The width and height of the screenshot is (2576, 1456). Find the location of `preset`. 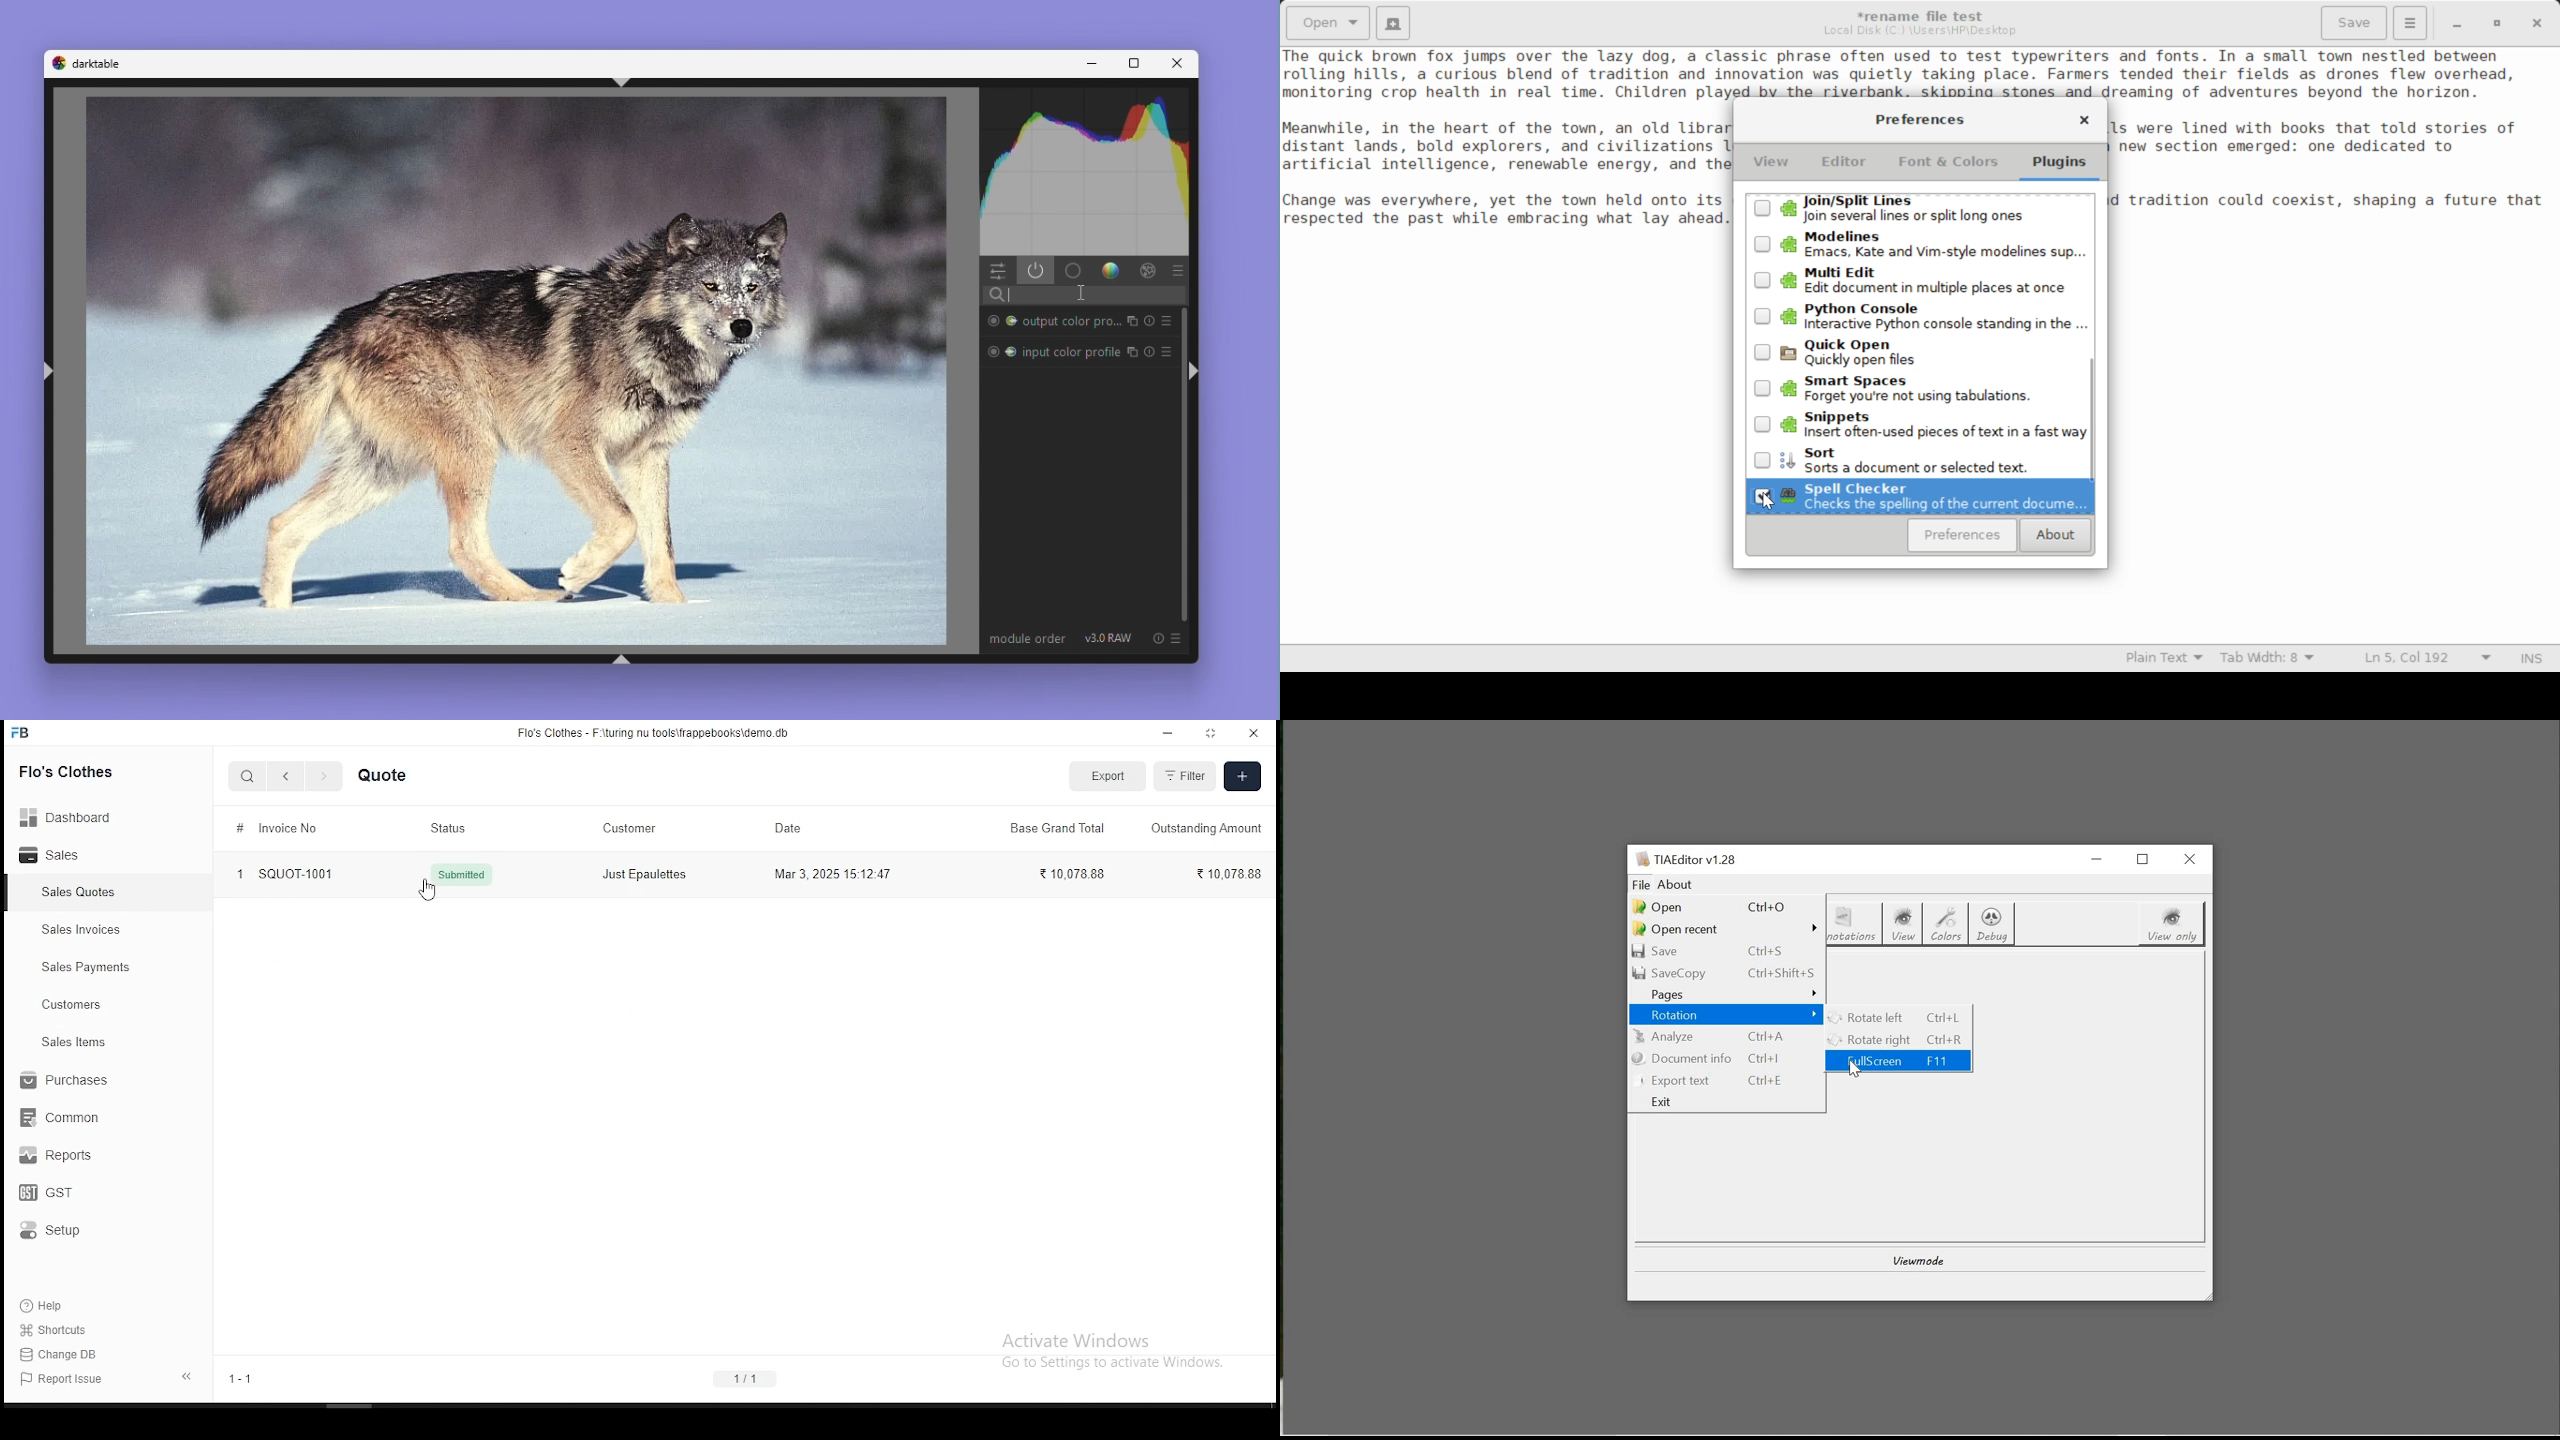

preset is located at coordinates (1165, 320).